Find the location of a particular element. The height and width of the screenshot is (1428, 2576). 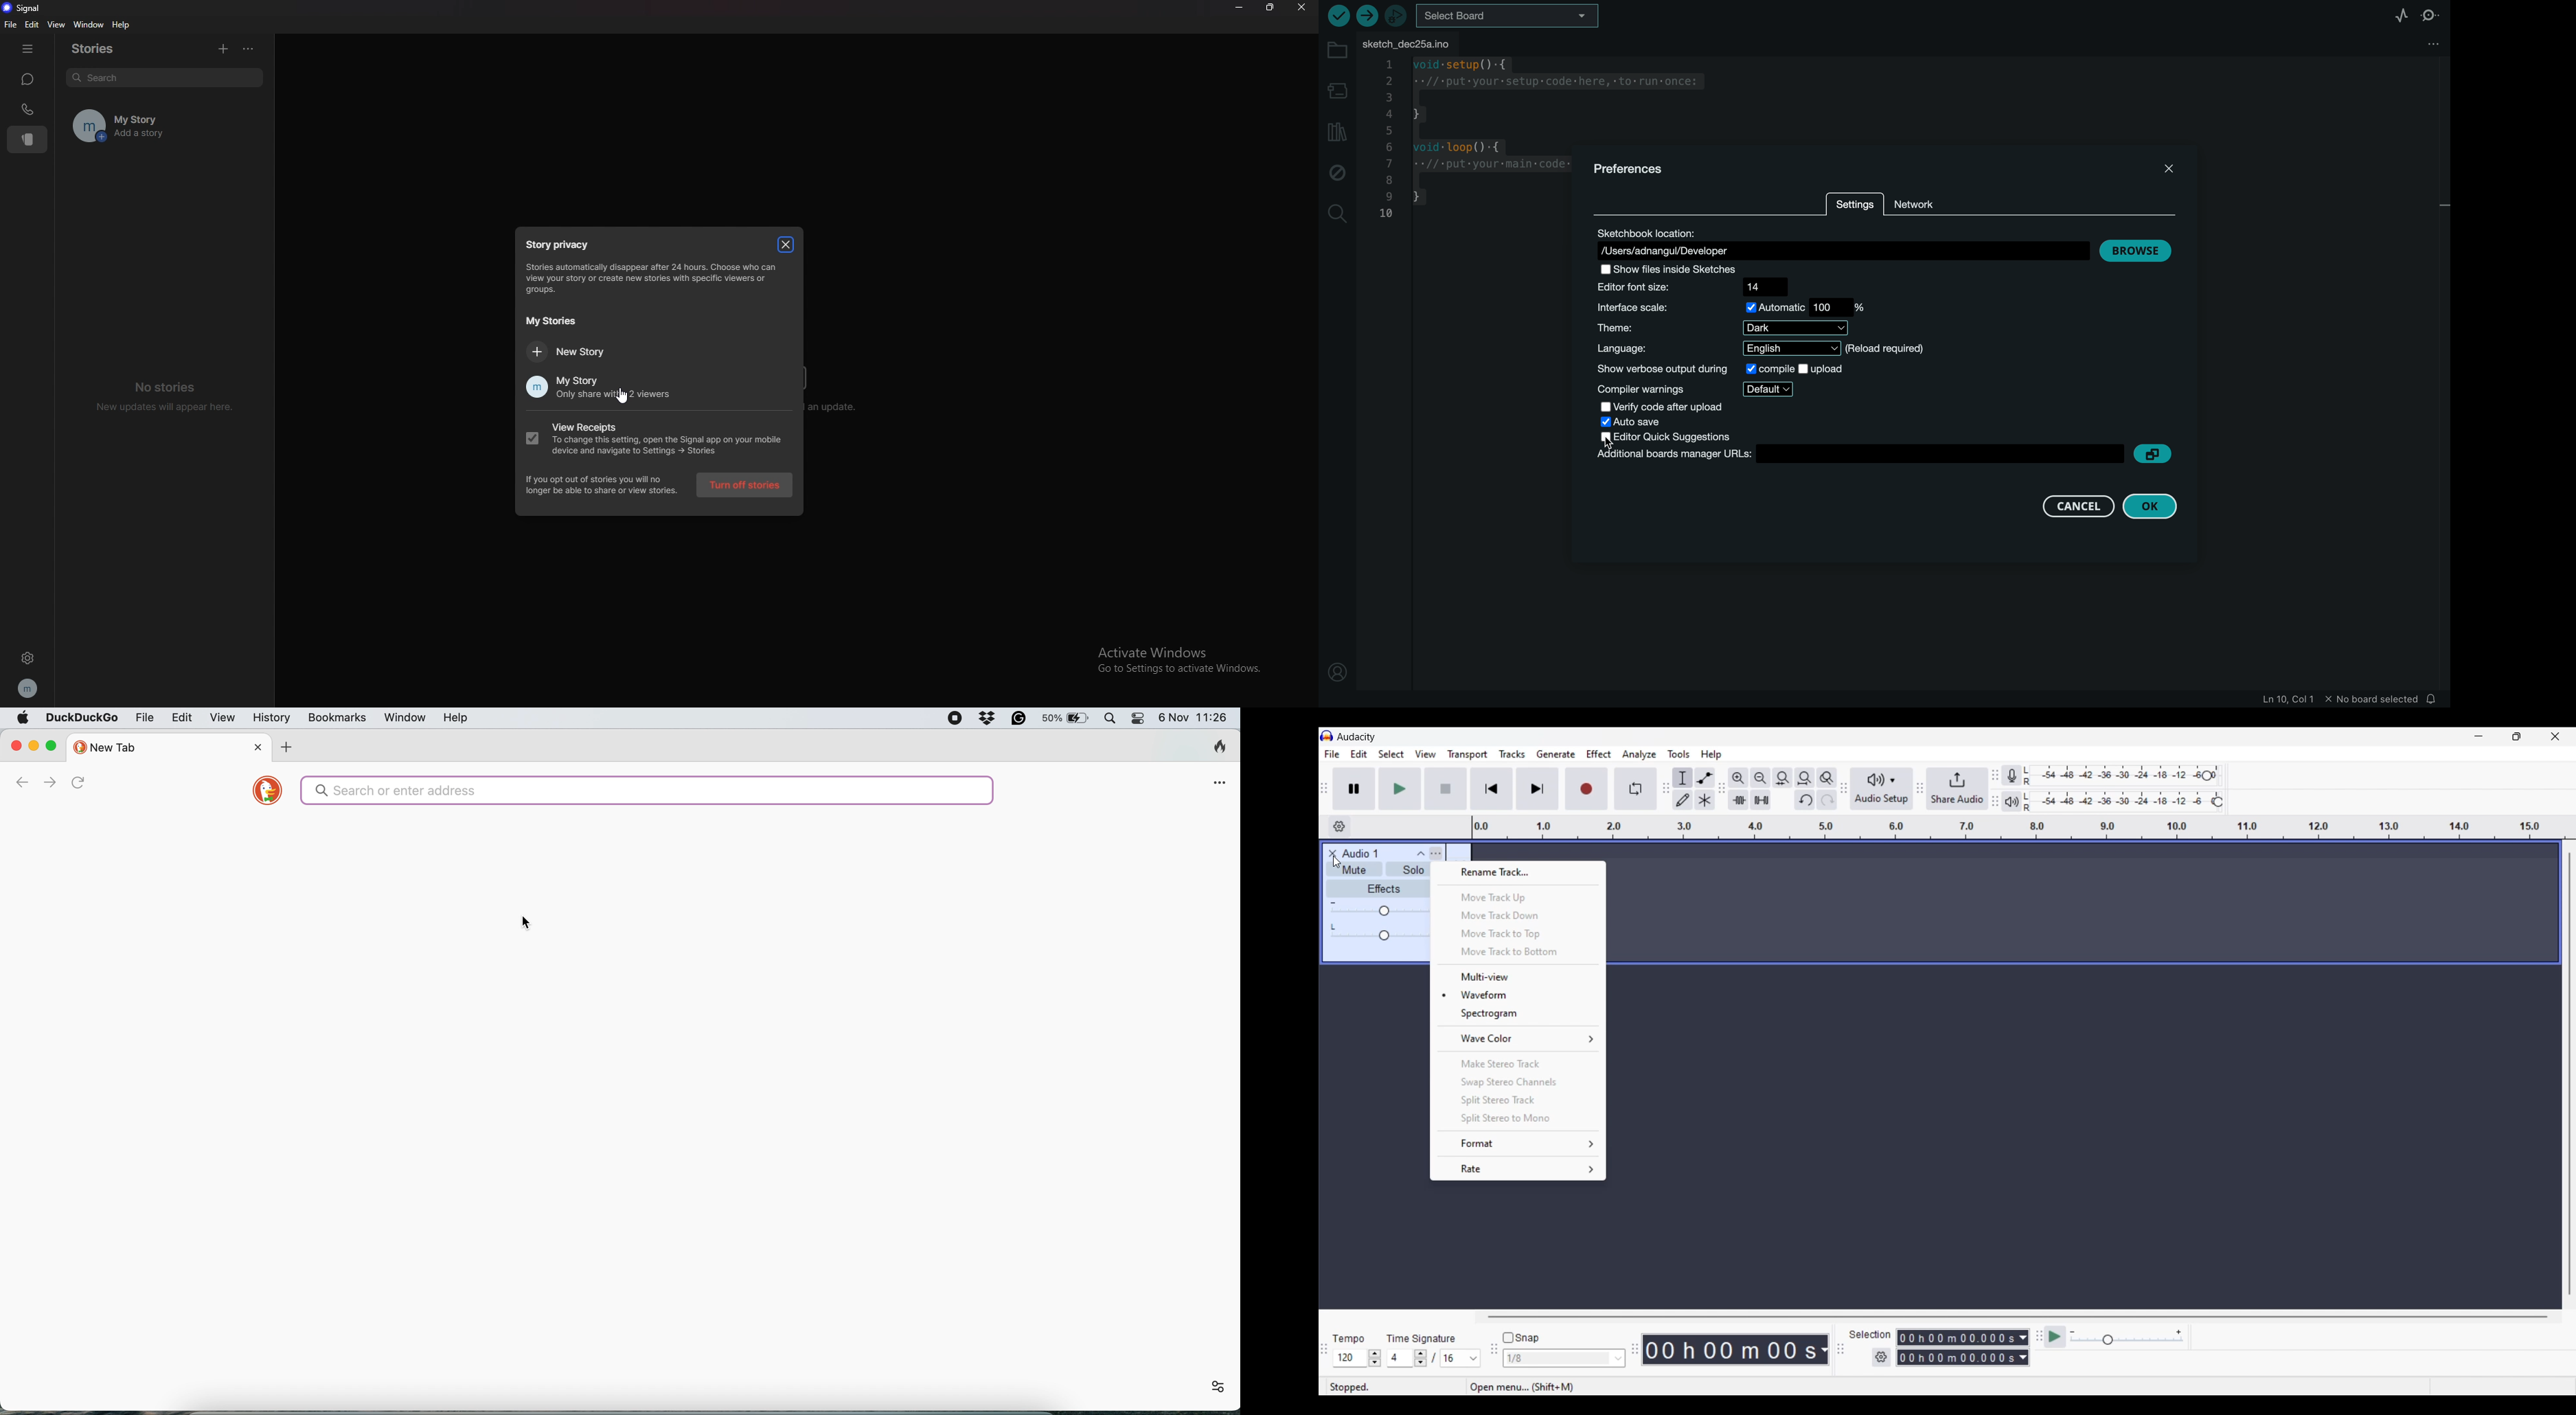

minimize is located at coordinates (1240, 8).